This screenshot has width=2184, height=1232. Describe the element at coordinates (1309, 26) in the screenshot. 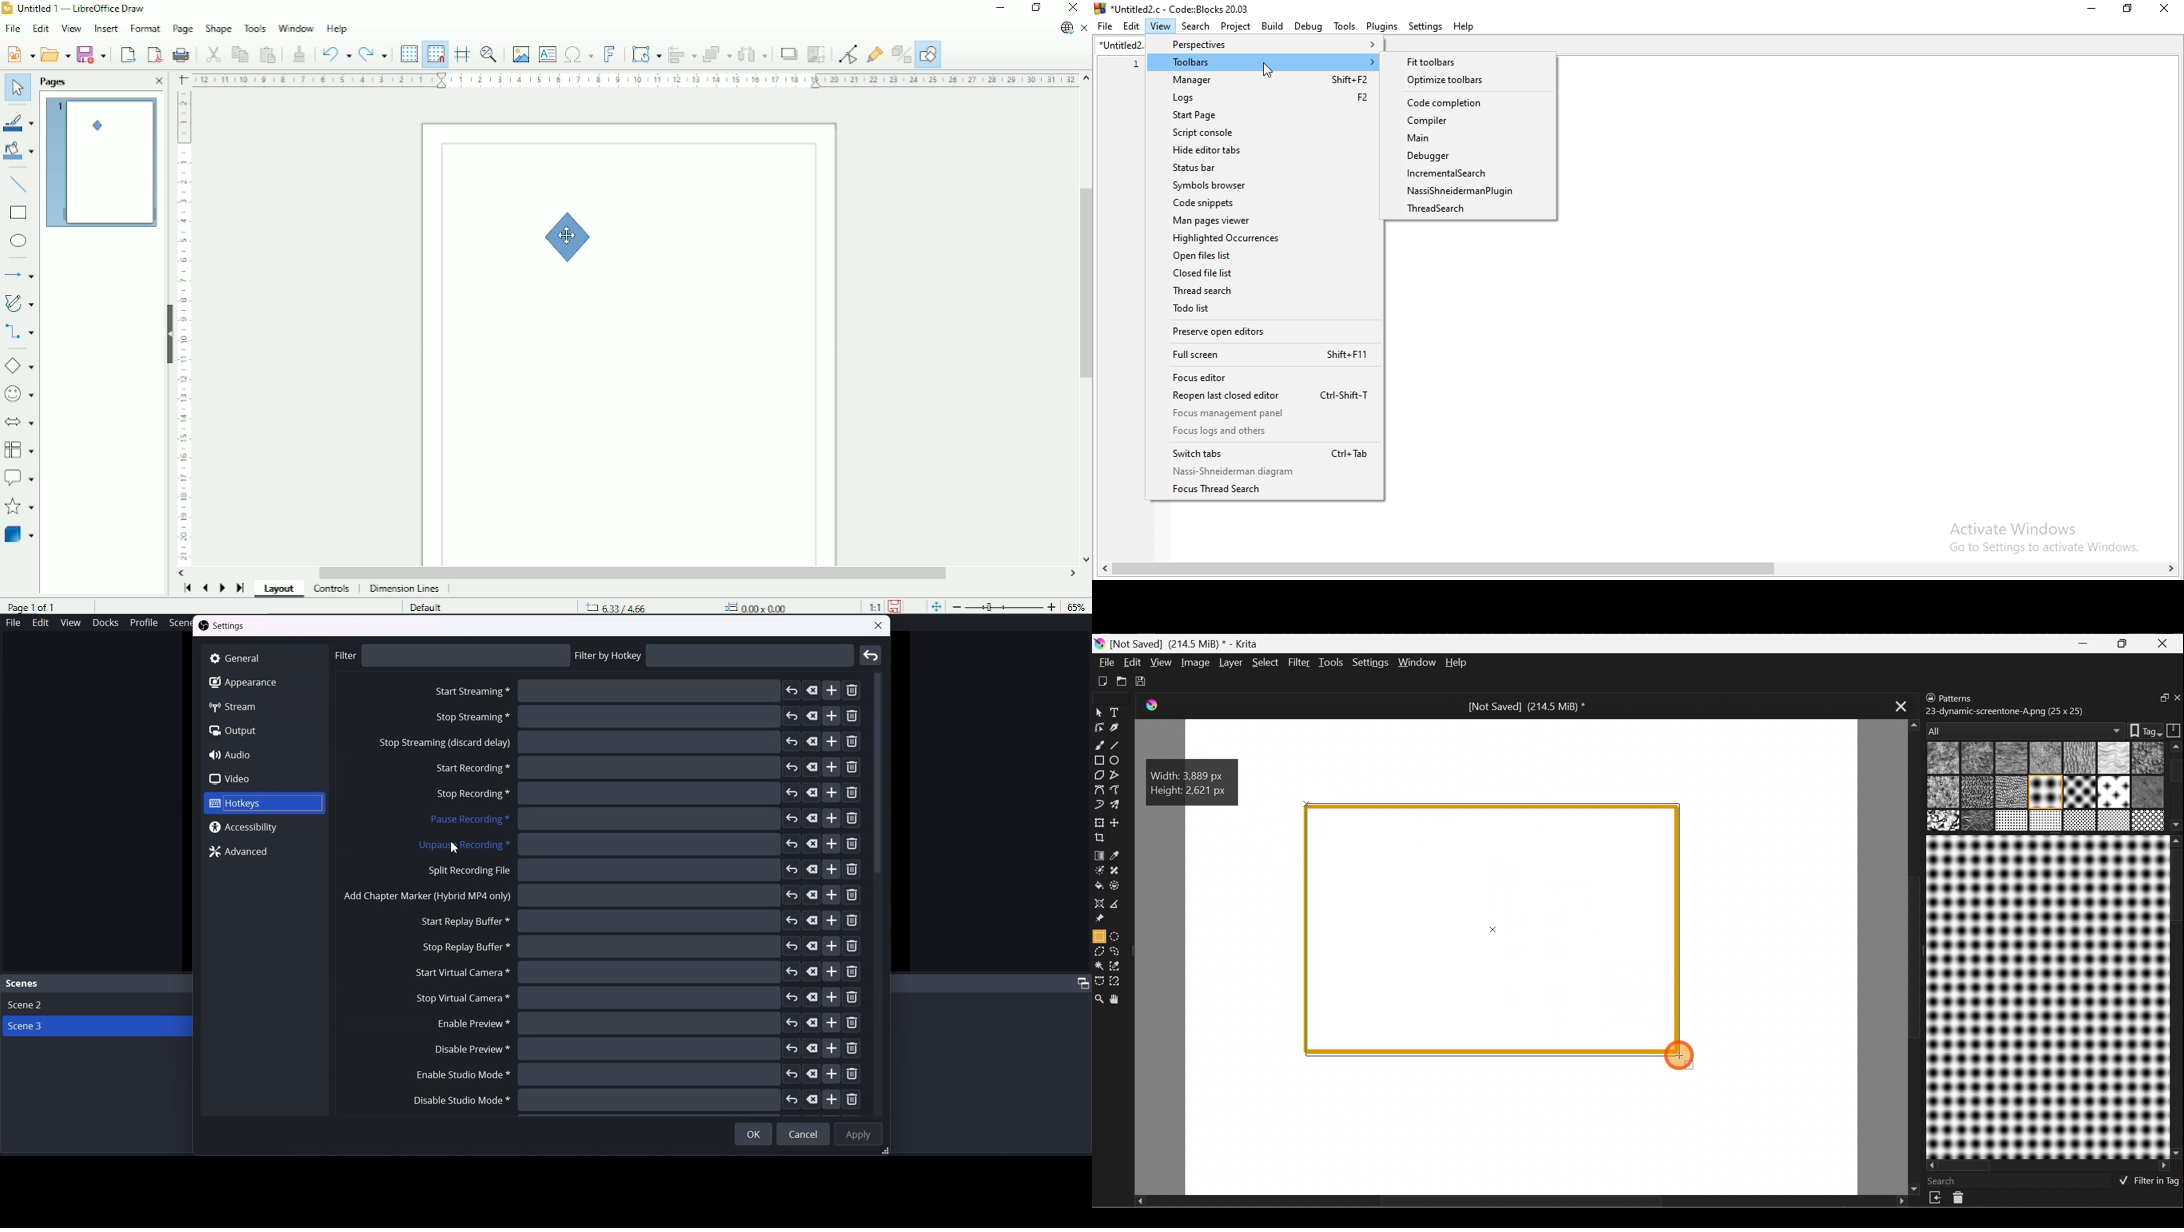

I see `Debug ` at that location.